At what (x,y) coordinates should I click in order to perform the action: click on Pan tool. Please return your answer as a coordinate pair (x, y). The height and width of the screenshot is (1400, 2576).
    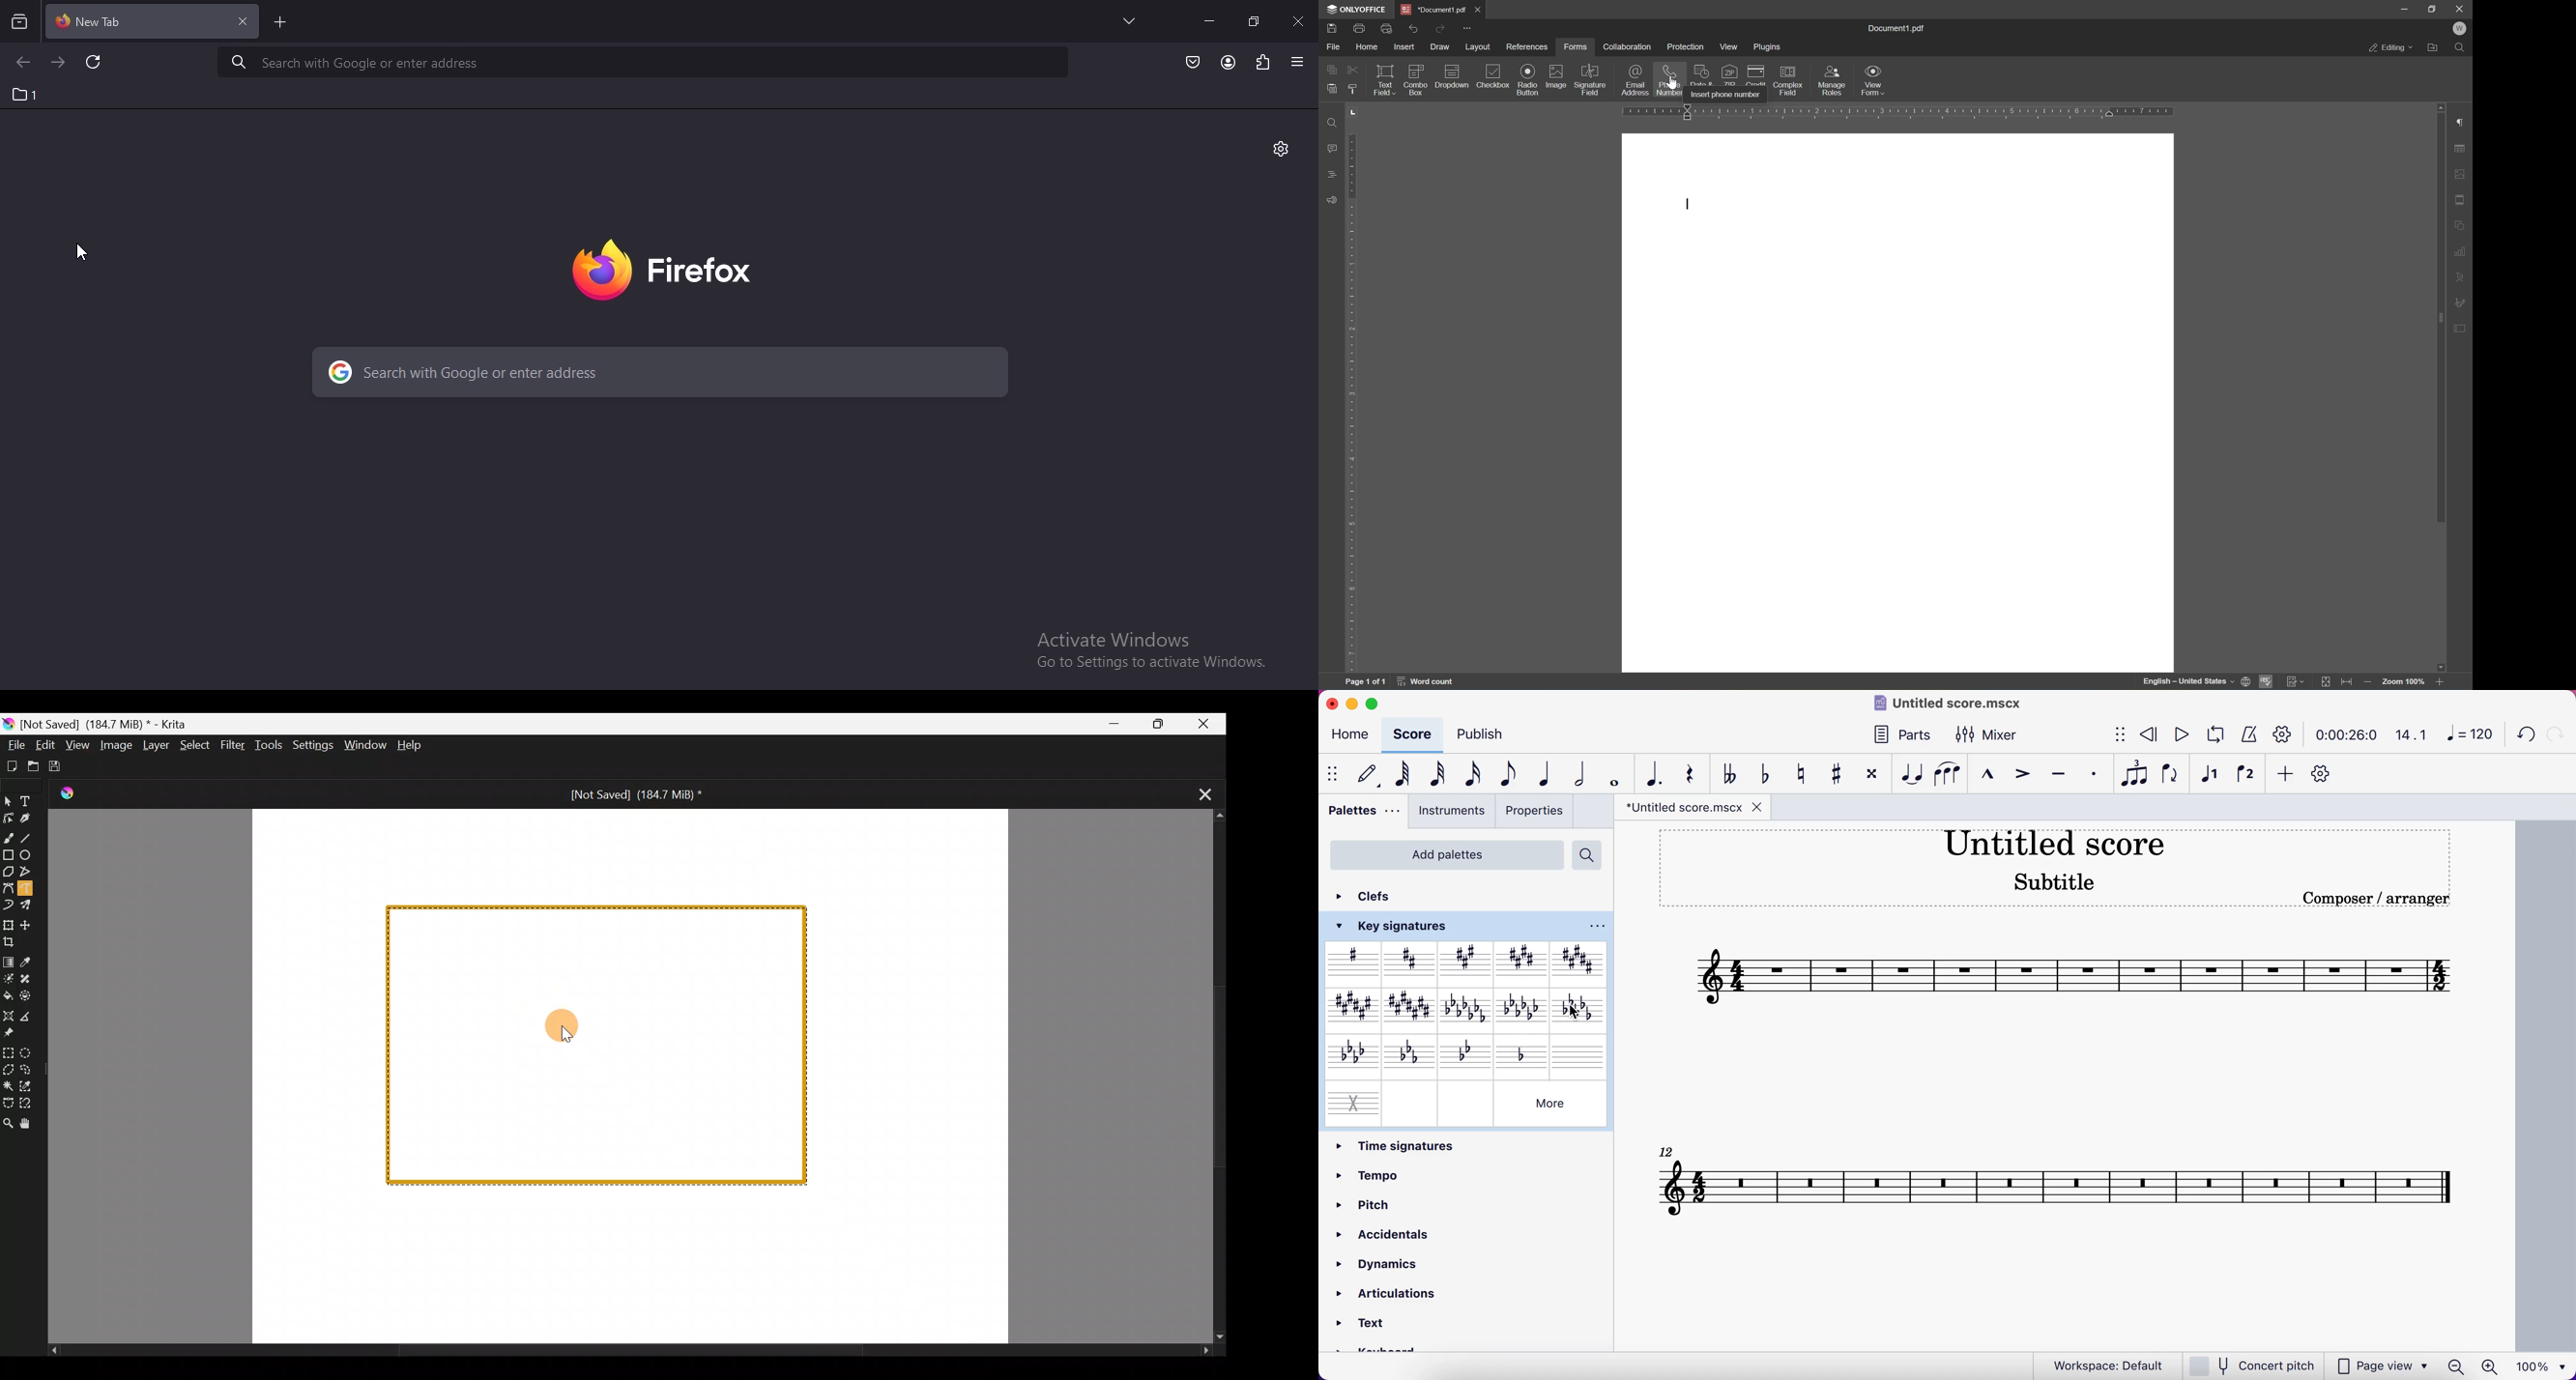
    Looking at the image, I should click on (33, 1125).